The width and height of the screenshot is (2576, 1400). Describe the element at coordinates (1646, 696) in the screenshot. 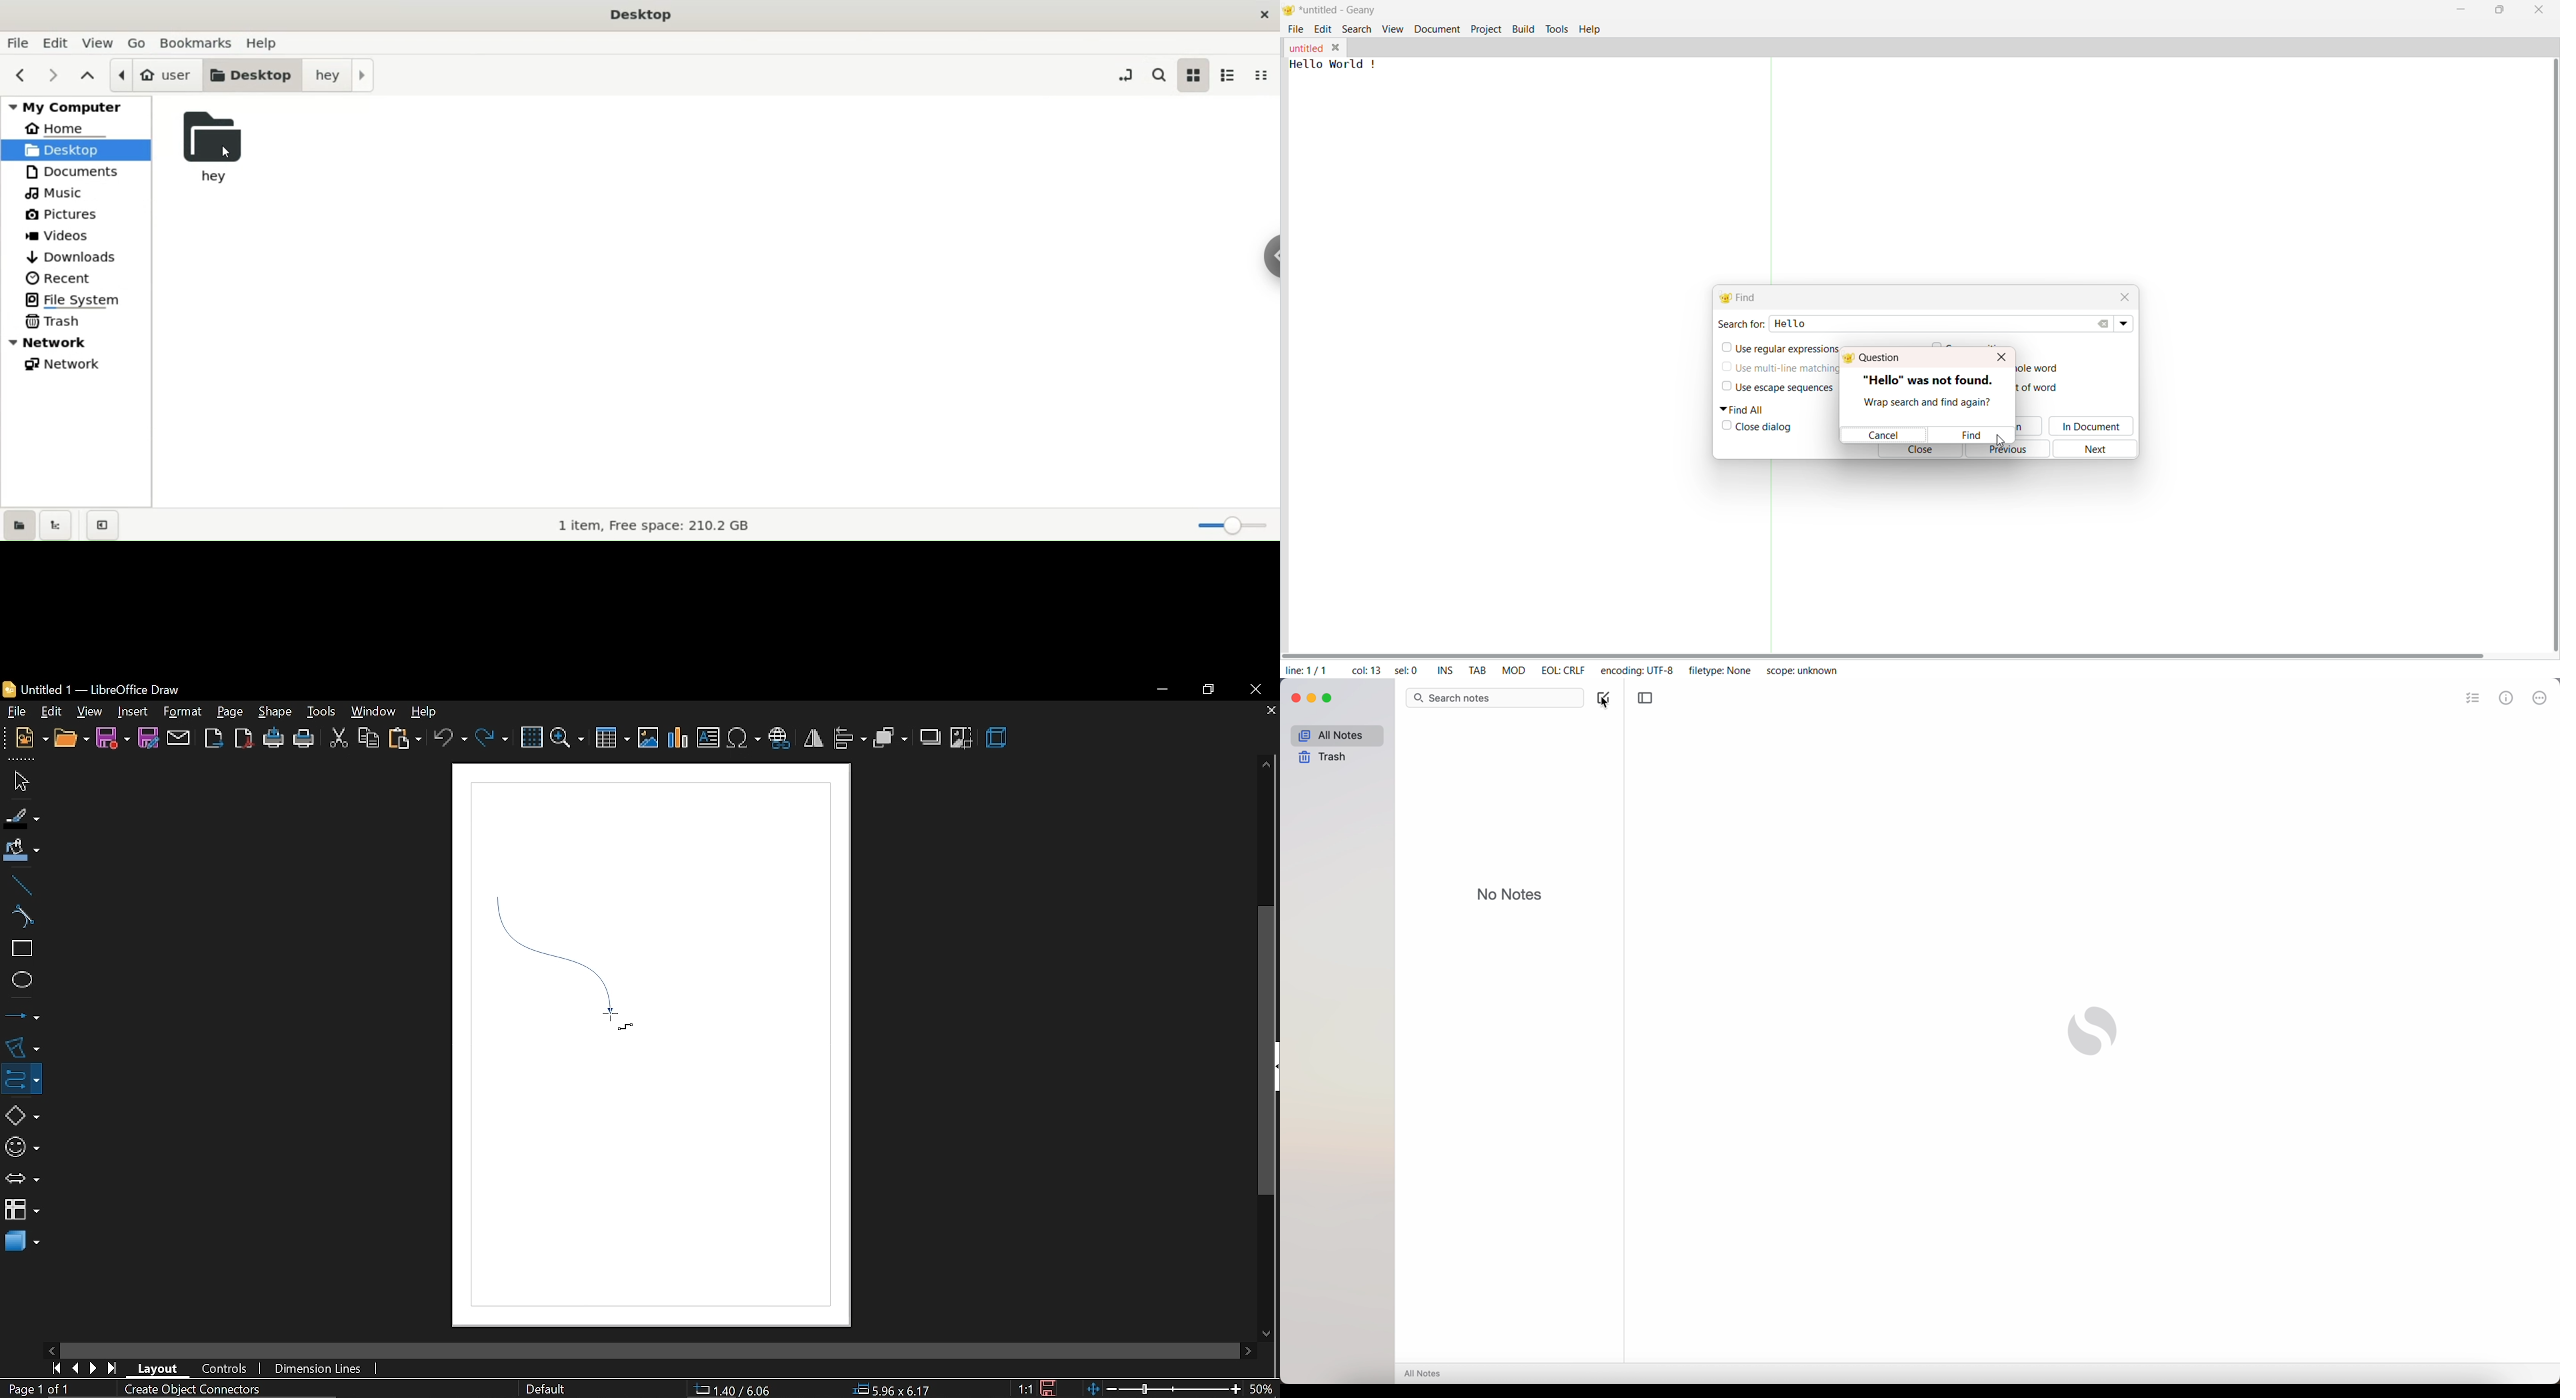

I see `toggle sidebar` at that location.